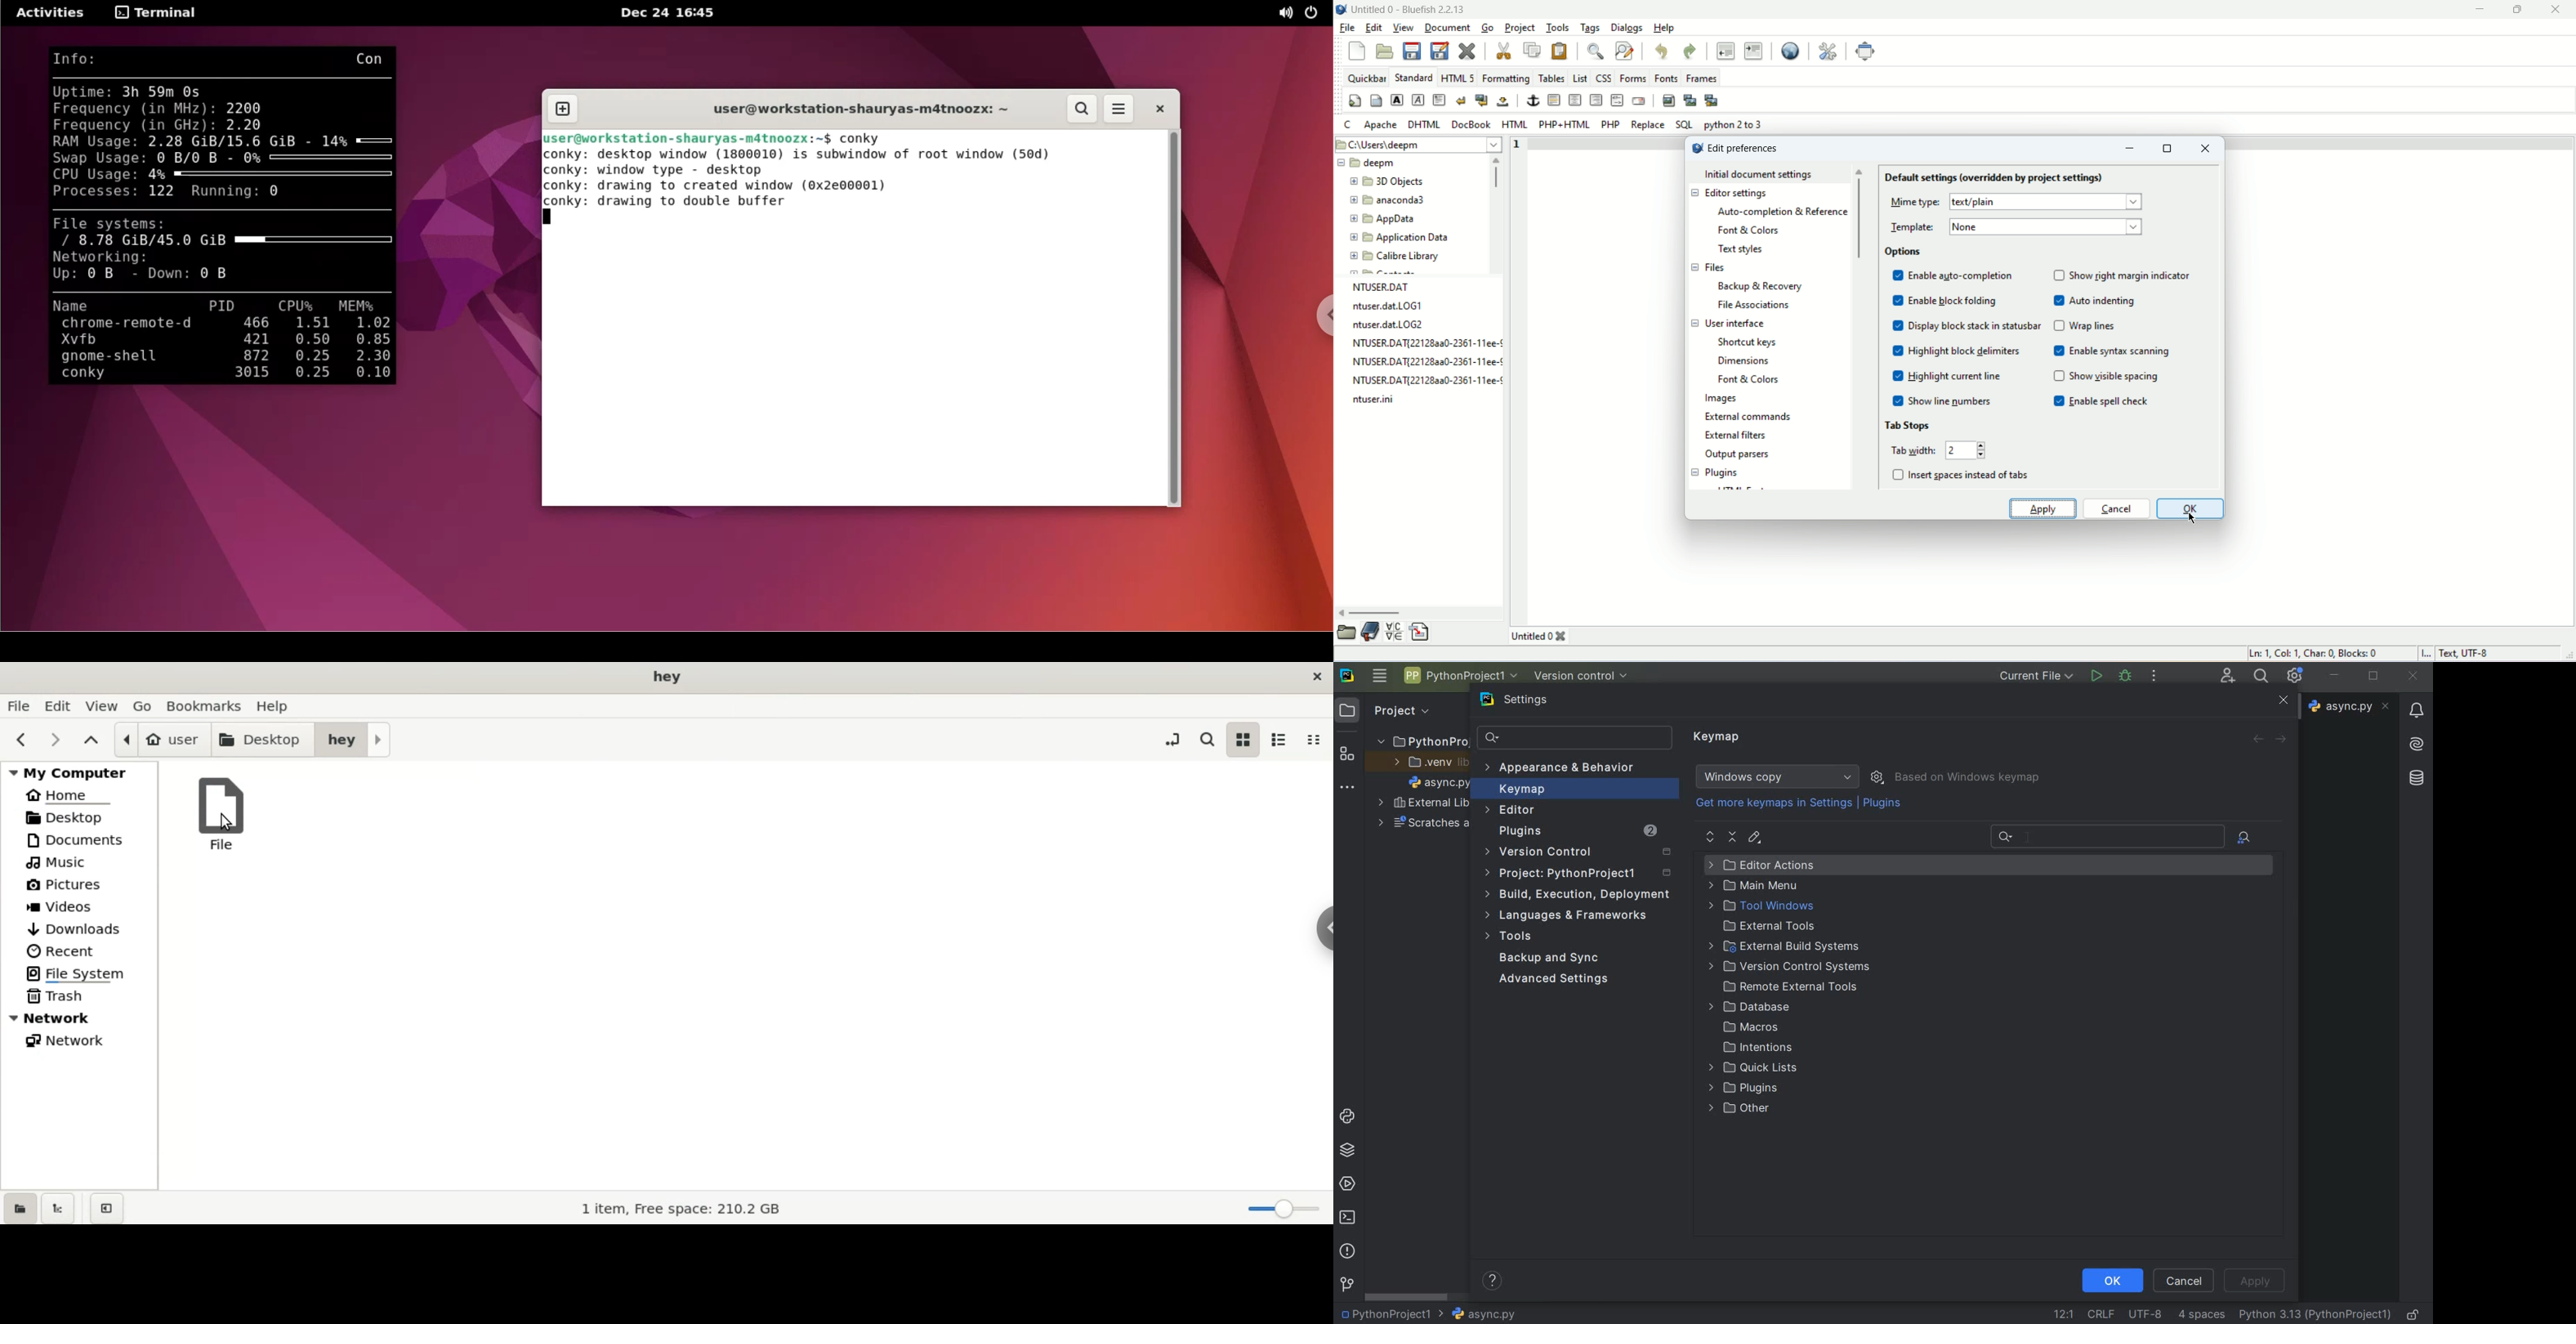  Describe the element at coordinates (1423, 361) in the screenshot. I see `NTUSER.DAT{22128aa0-2361-11ee-¢` at that location.